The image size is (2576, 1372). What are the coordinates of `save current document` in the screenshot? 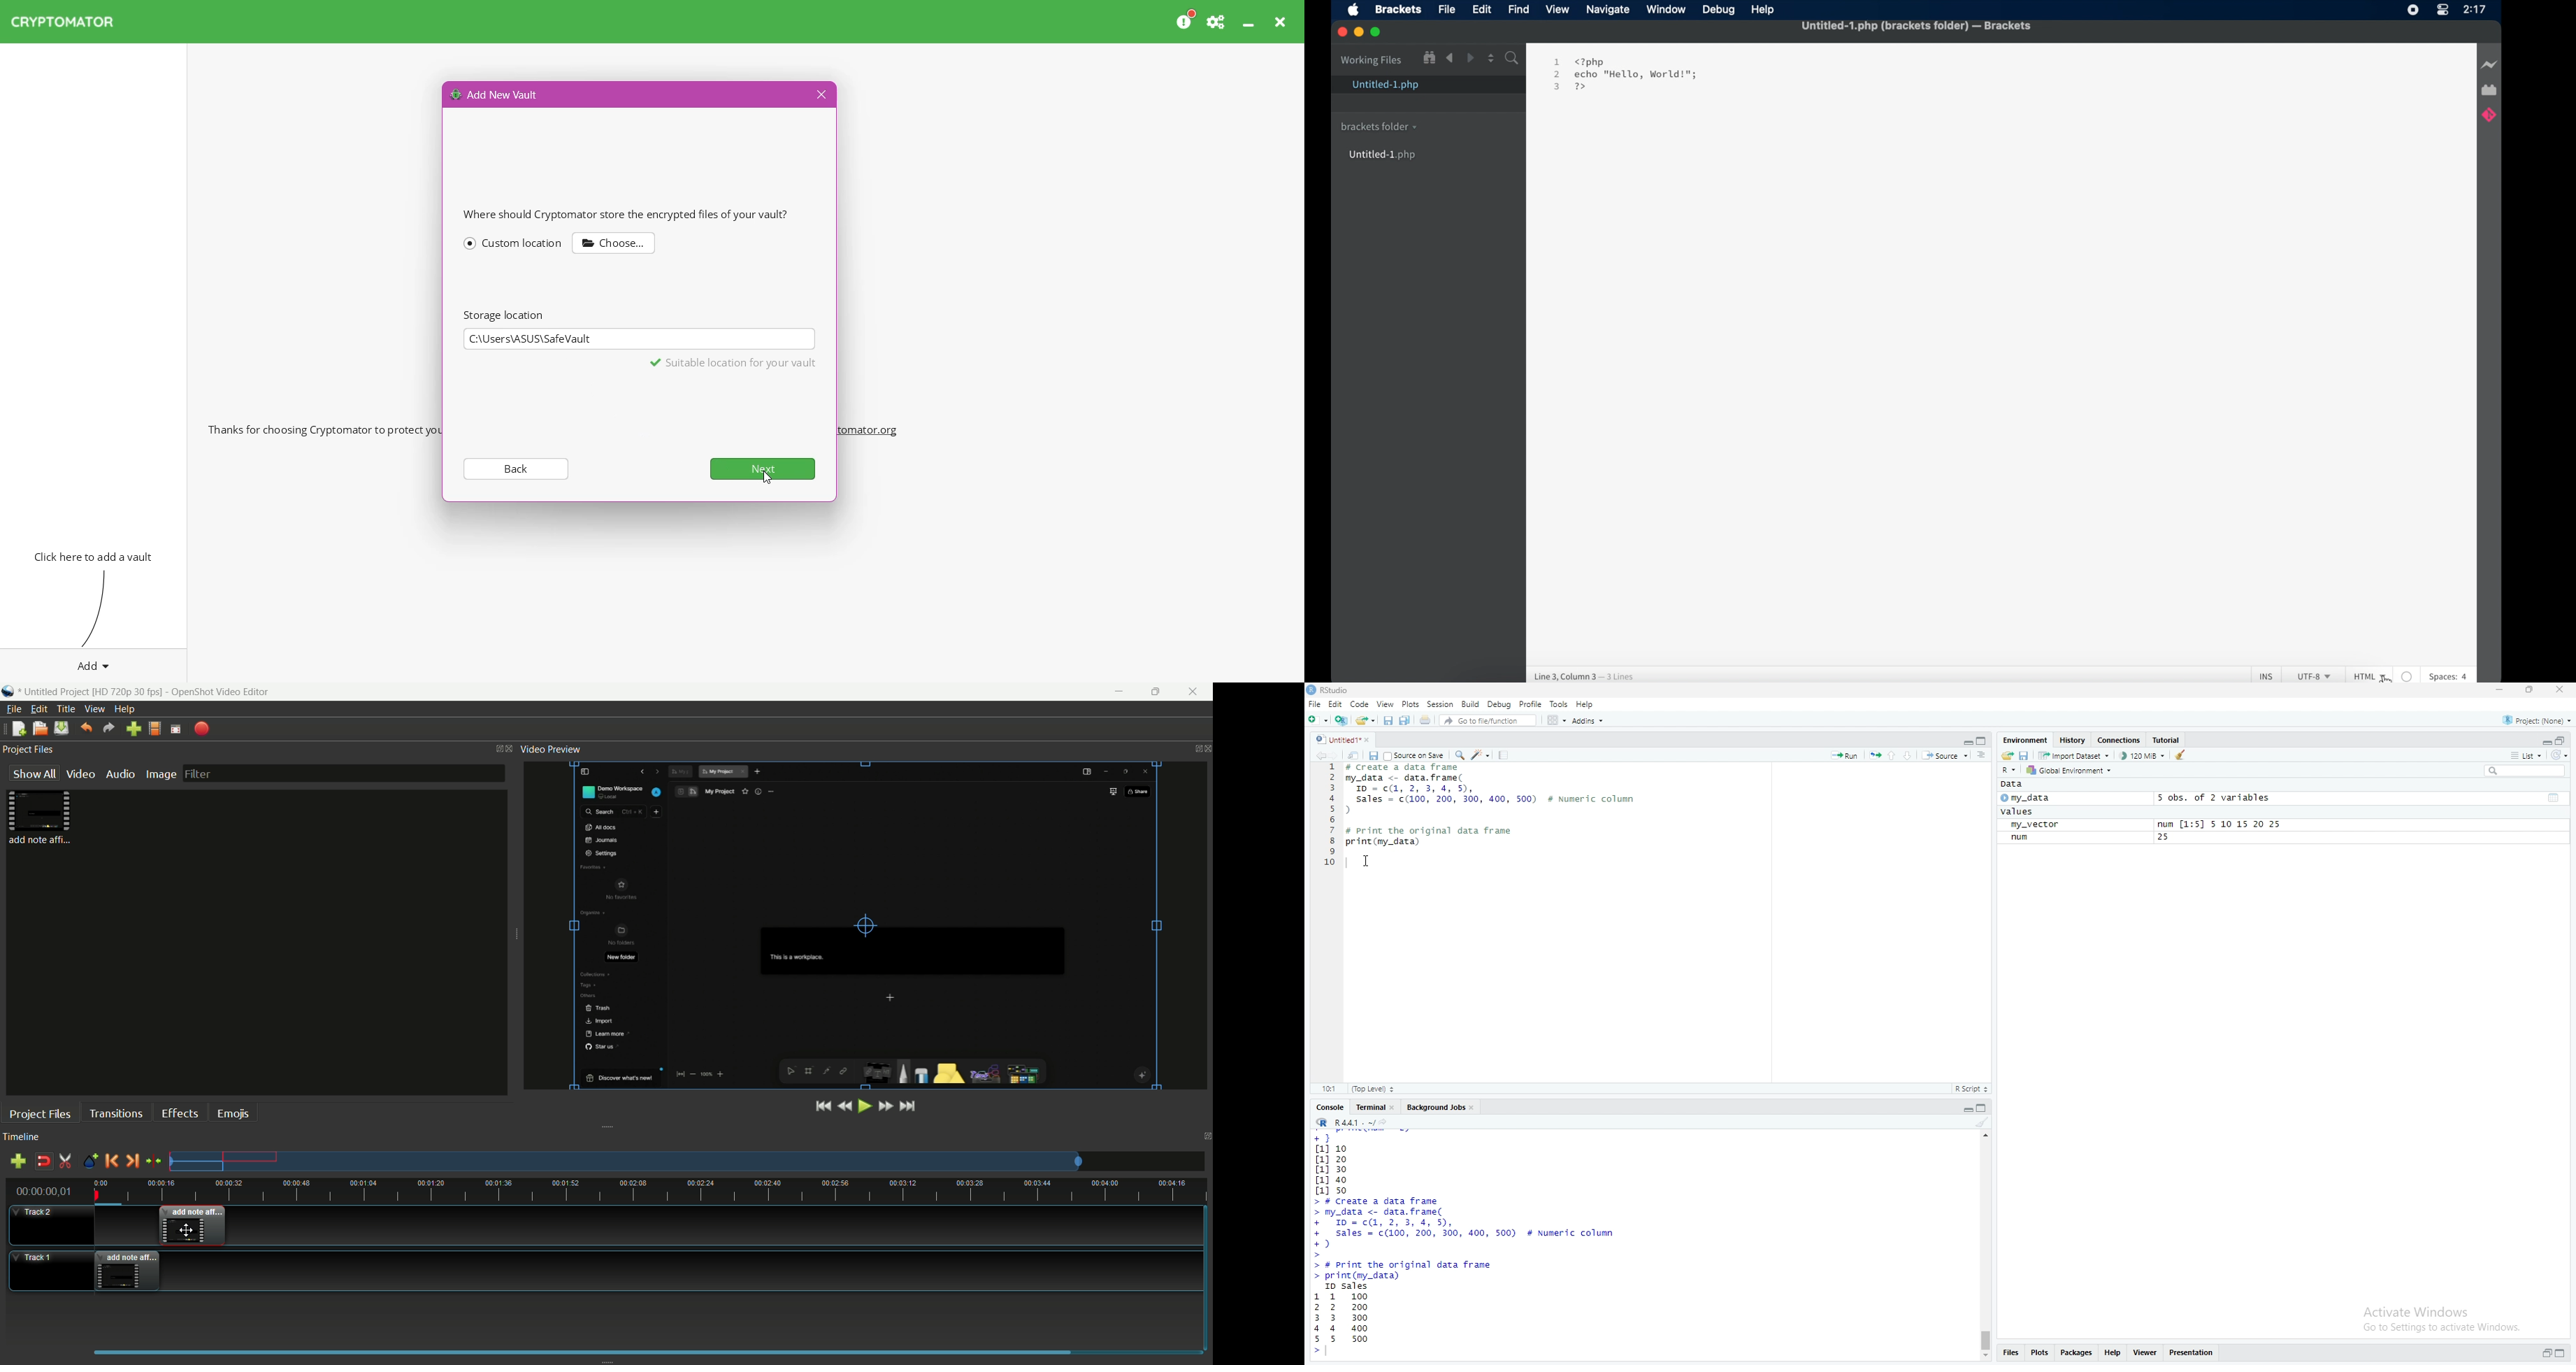 It's located at (1389, 722).